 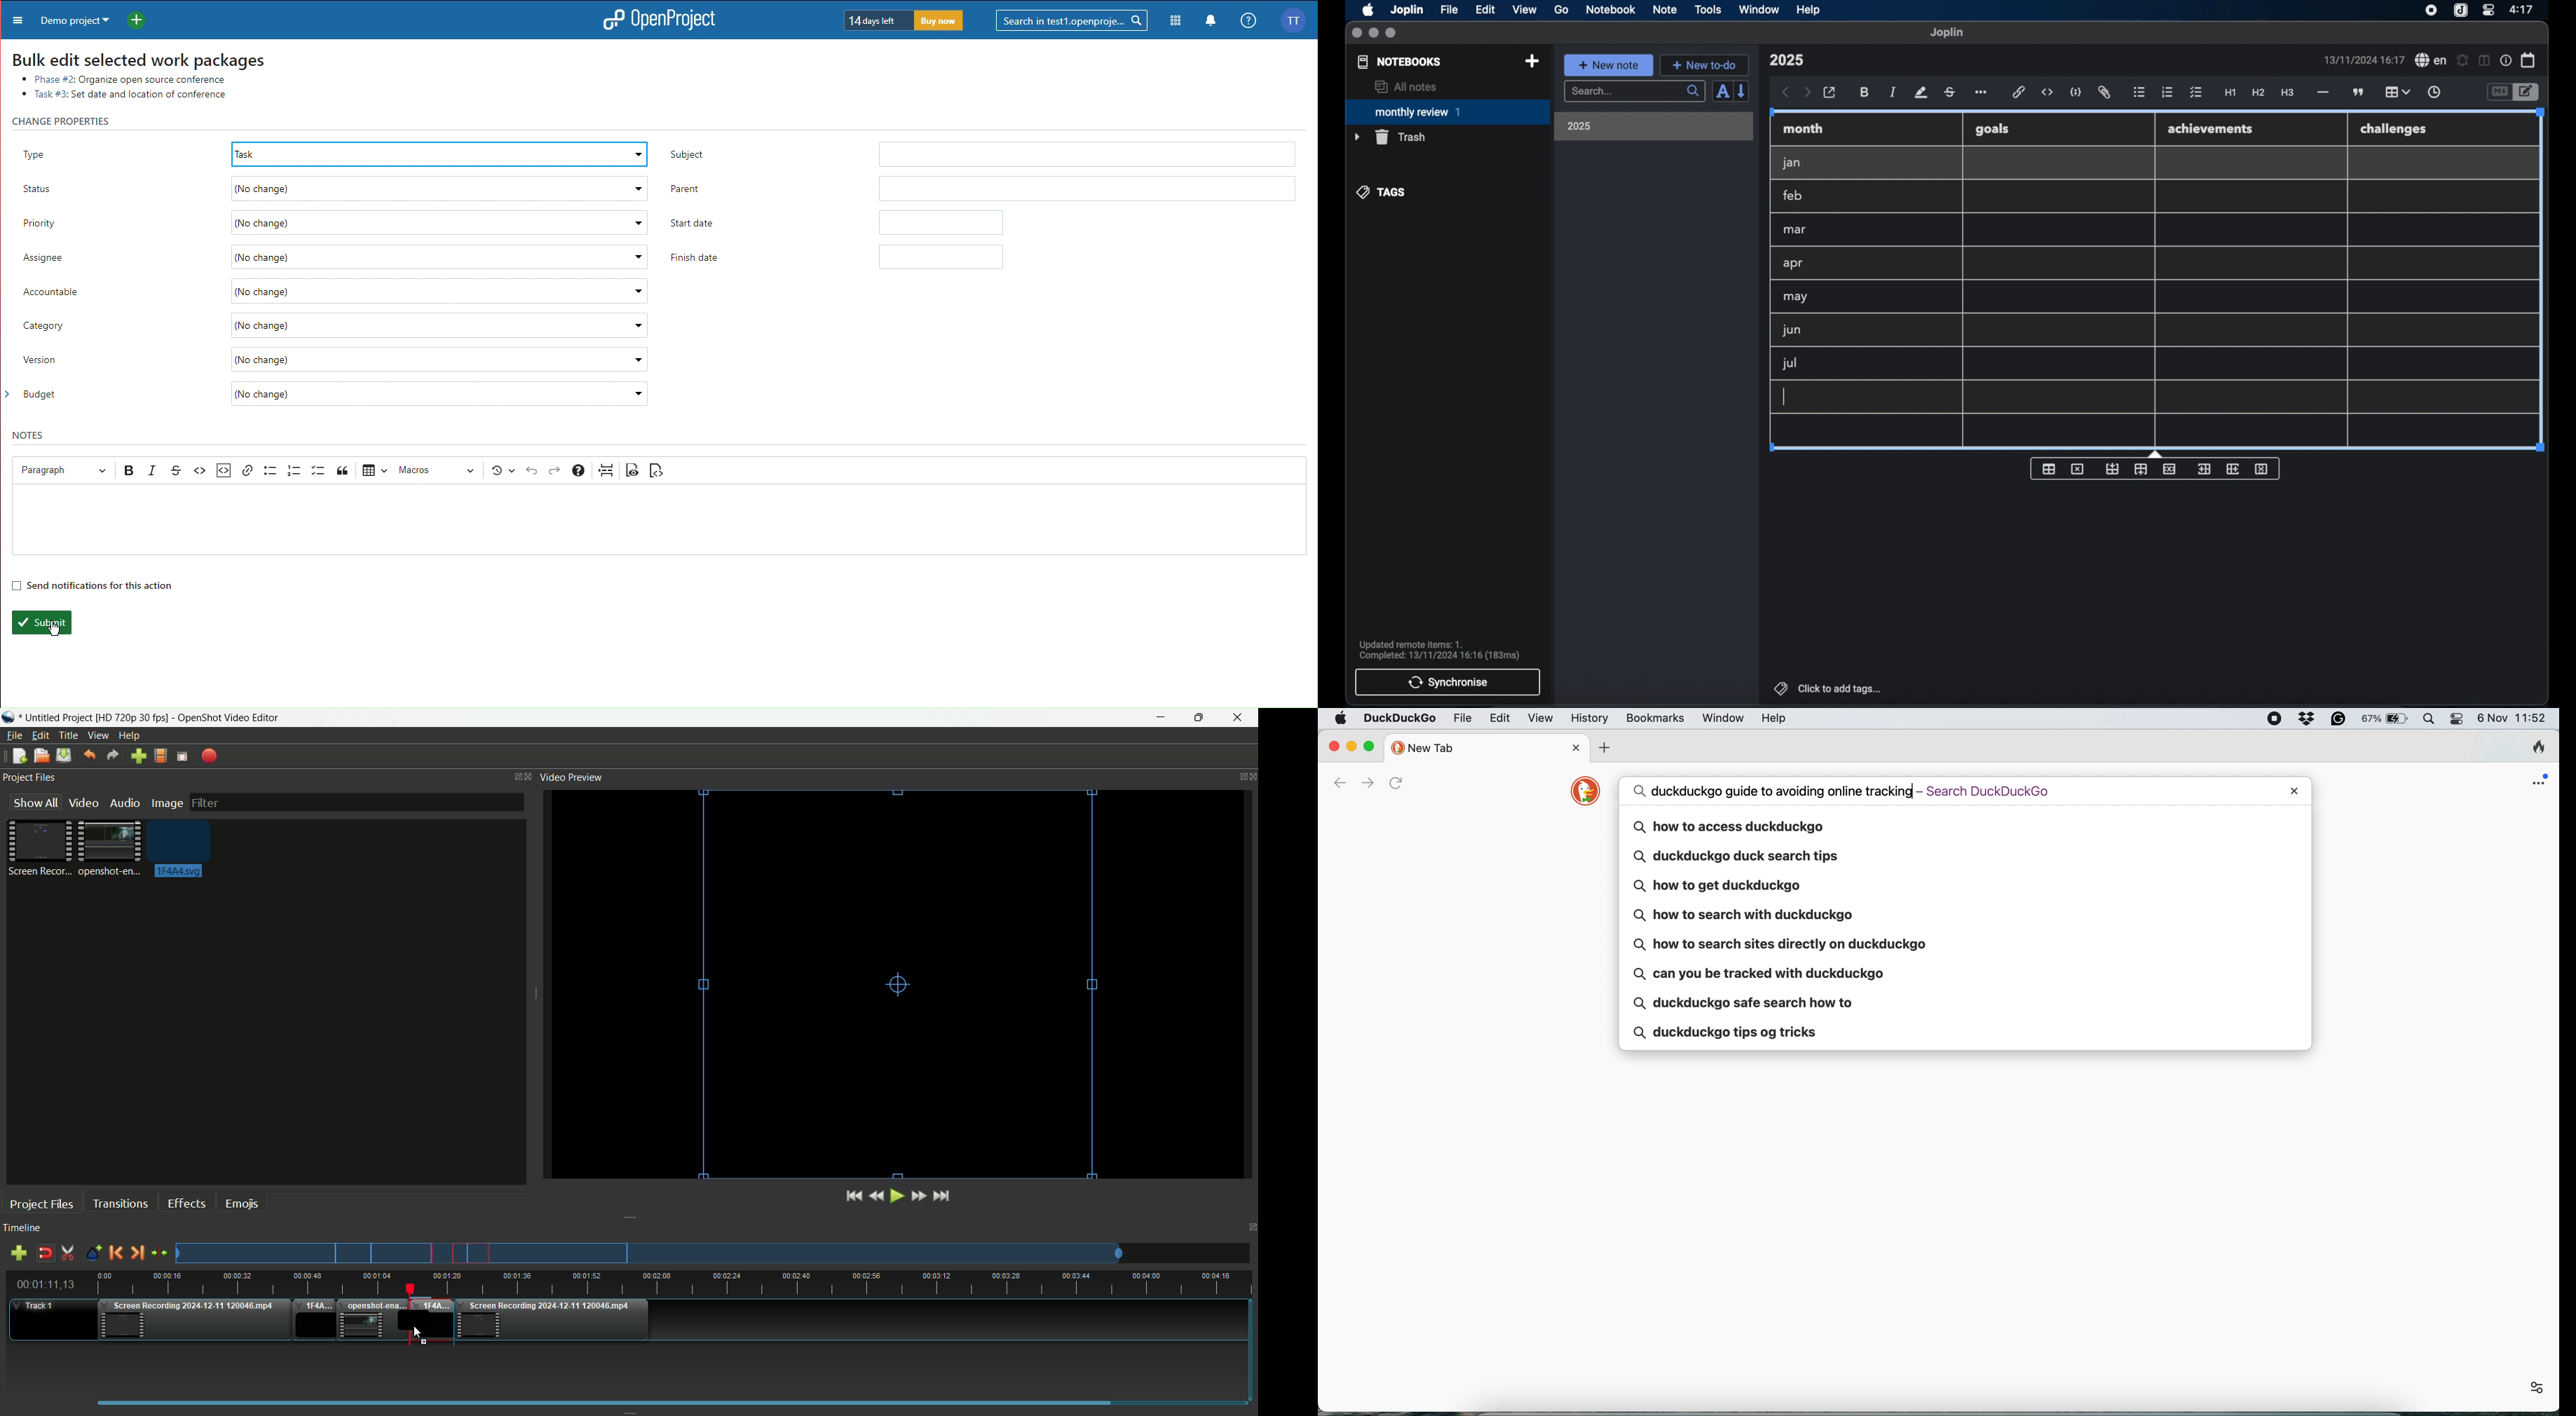 I want to click on control center, so click(x=2488, y=9).